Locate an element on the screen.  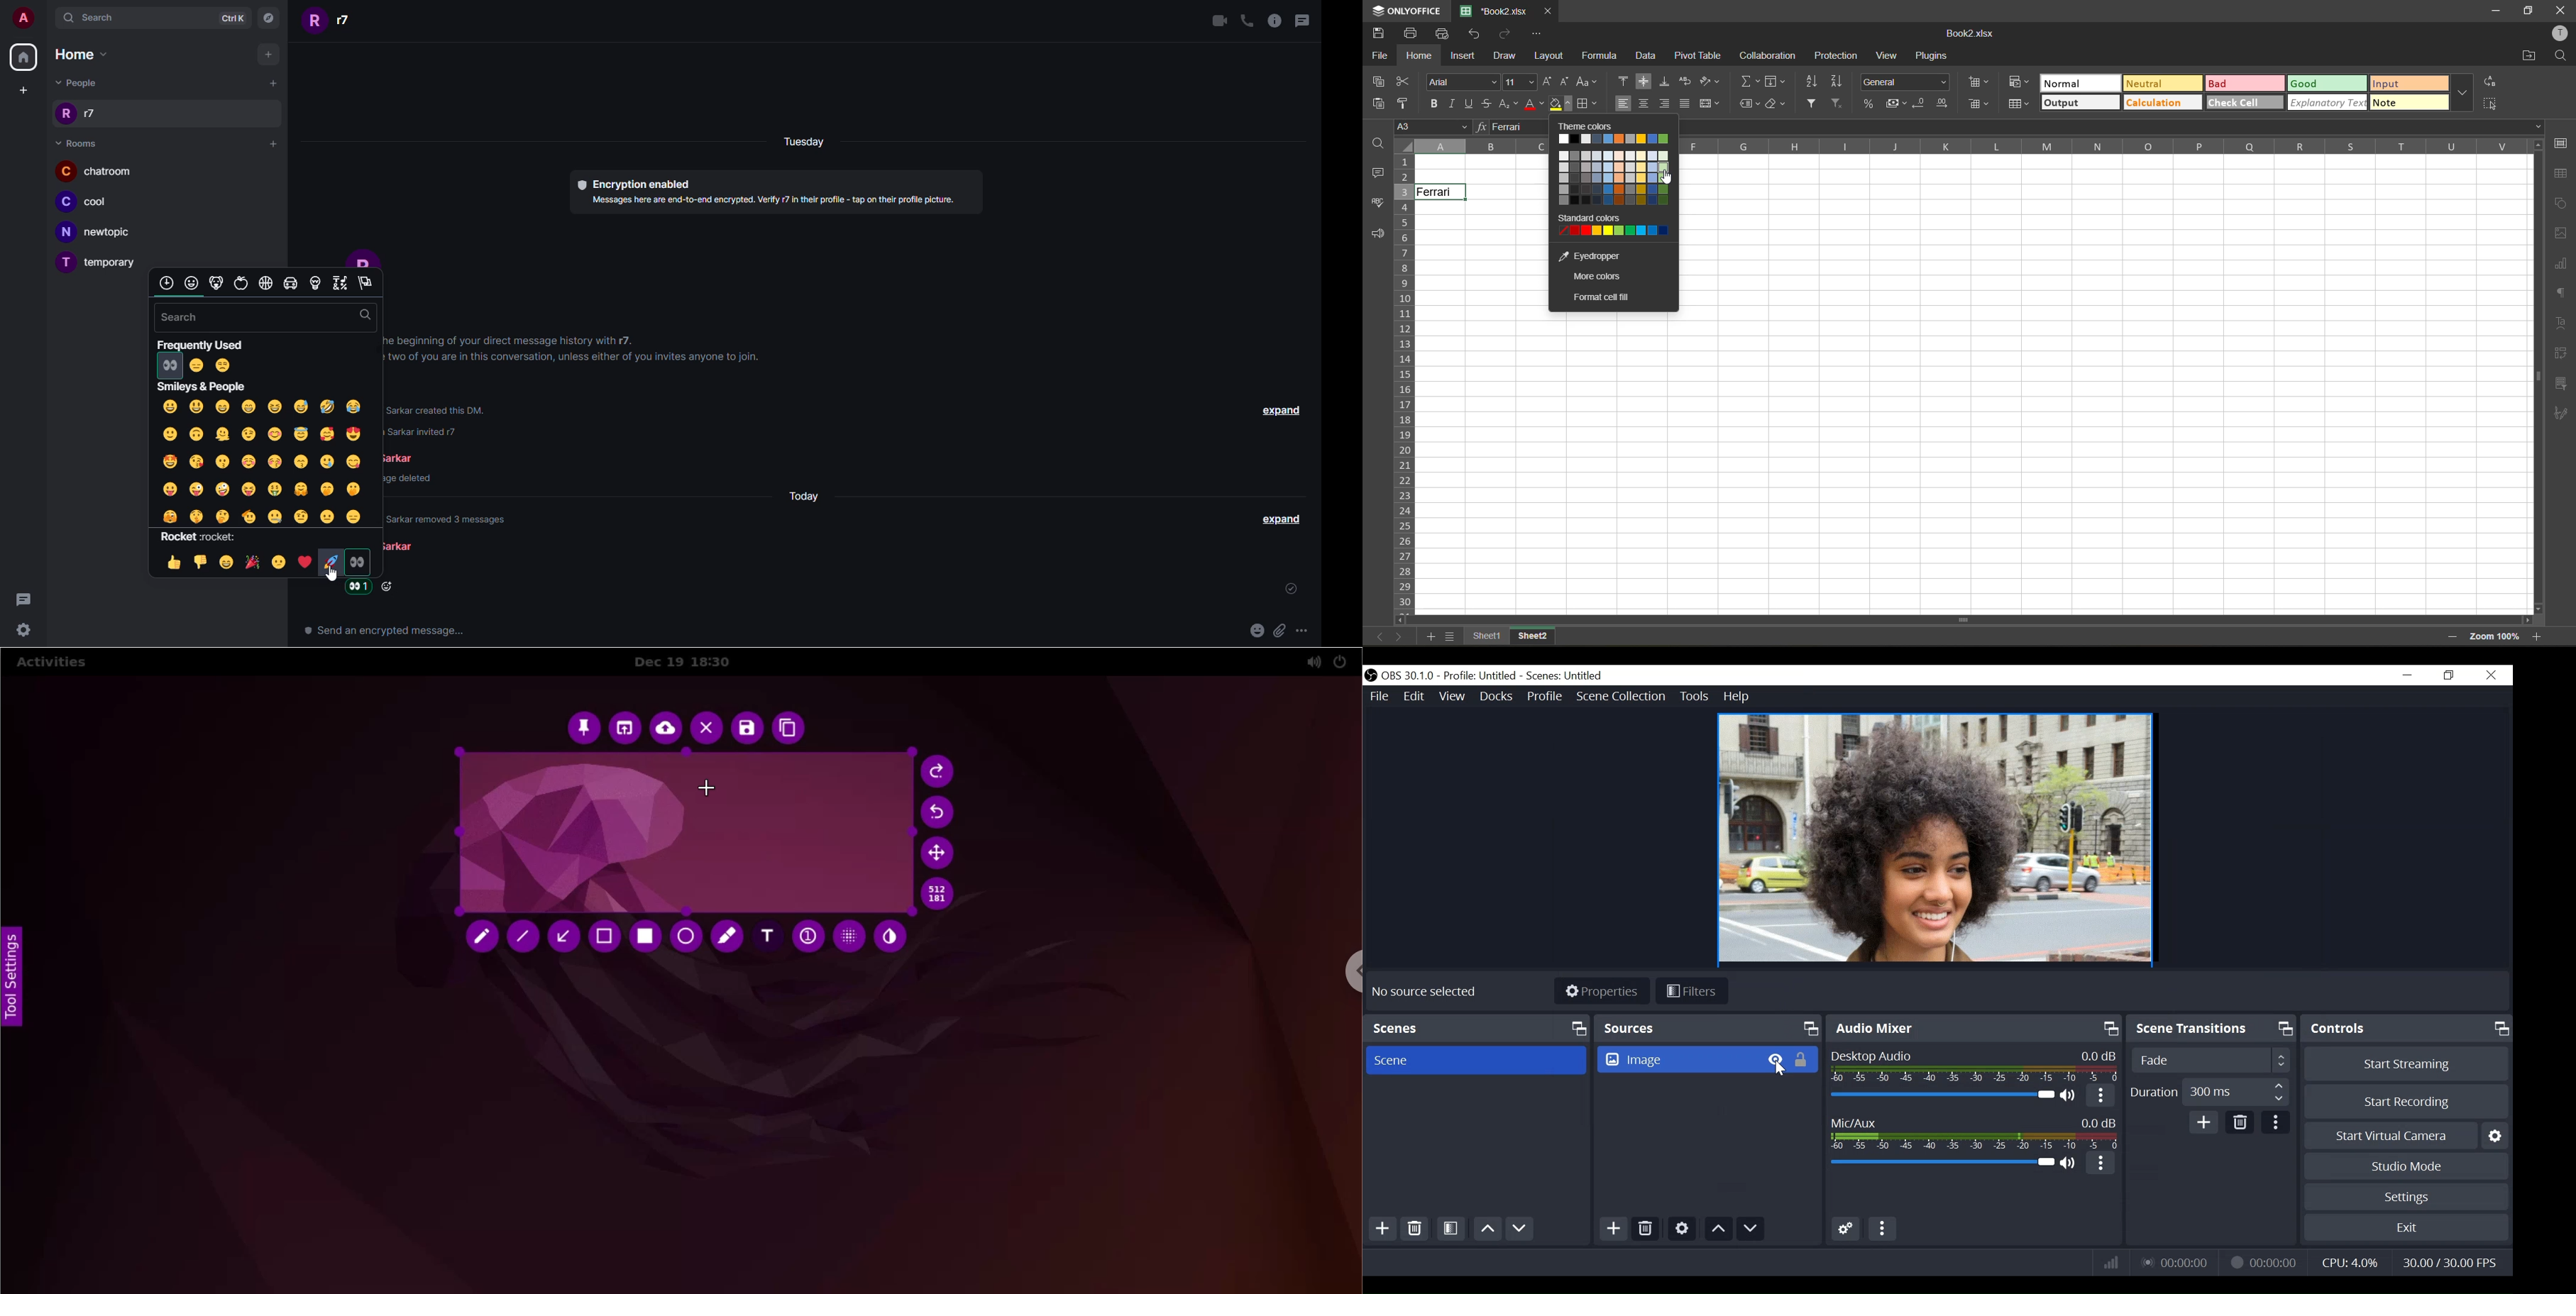
attach is located at coordinates (1279, 630).